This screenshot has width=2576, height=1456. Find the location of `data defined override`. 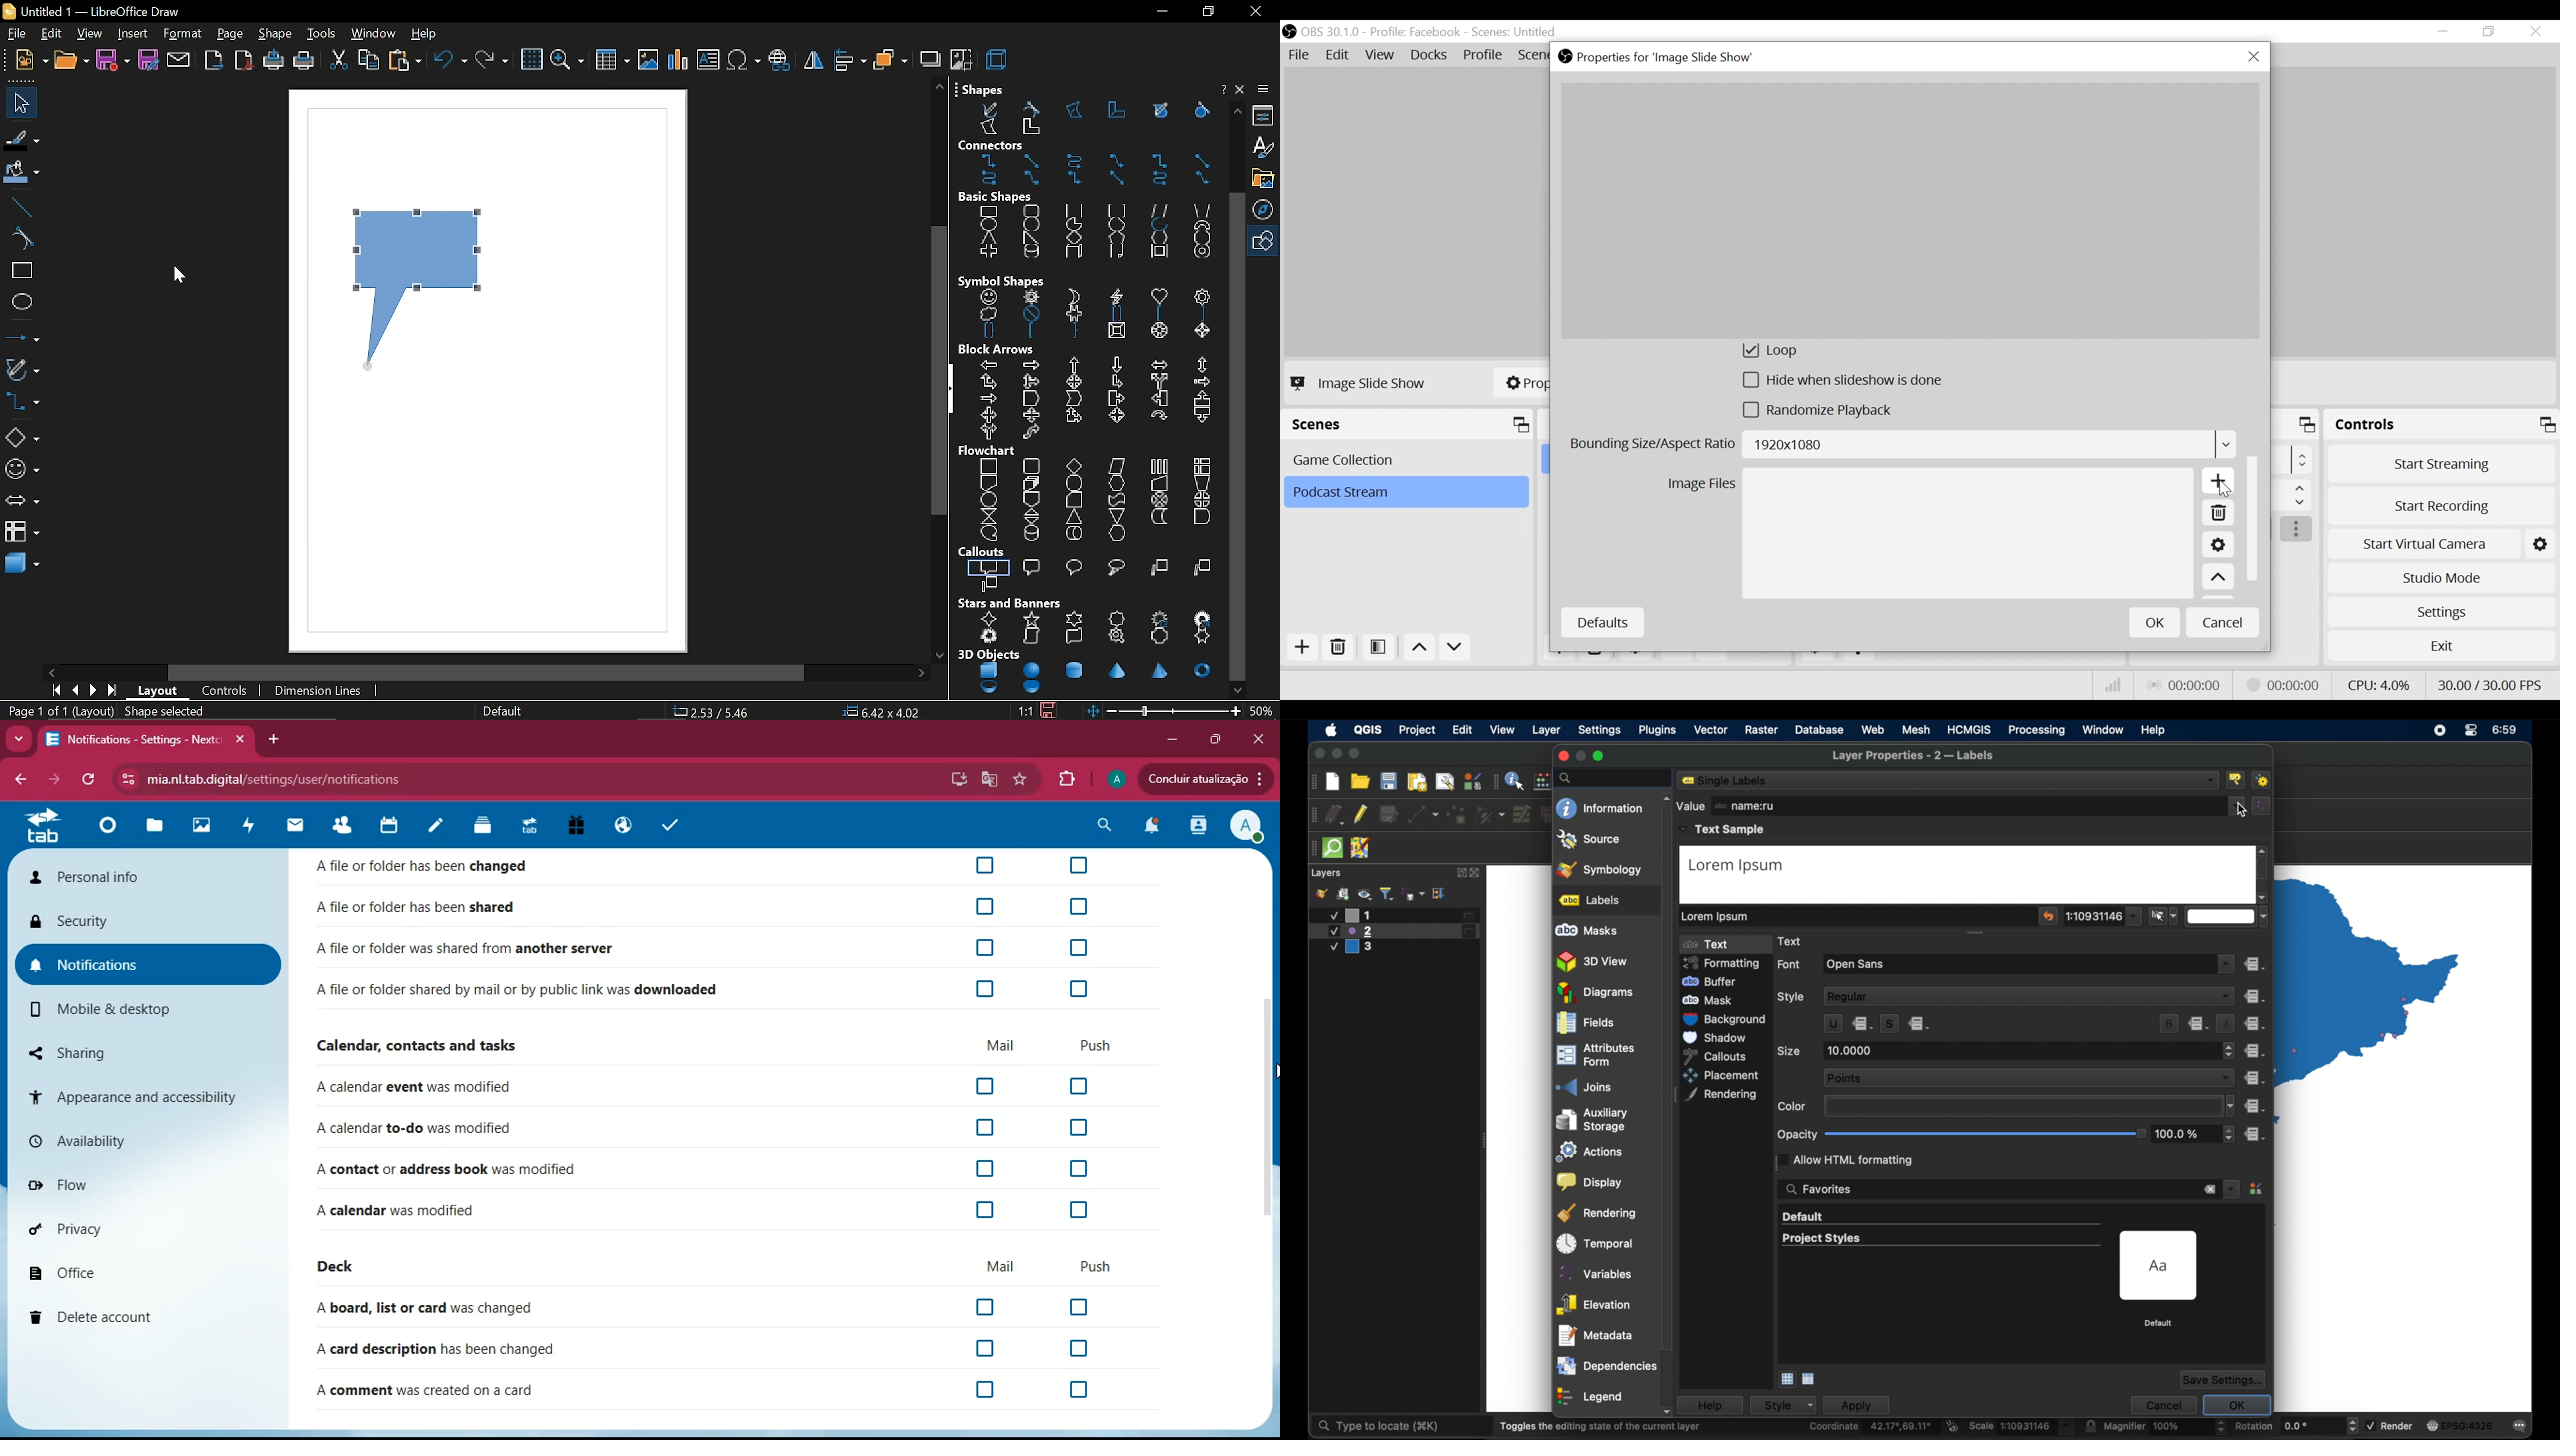

data defined override is located at coordinates (2255, 1024).